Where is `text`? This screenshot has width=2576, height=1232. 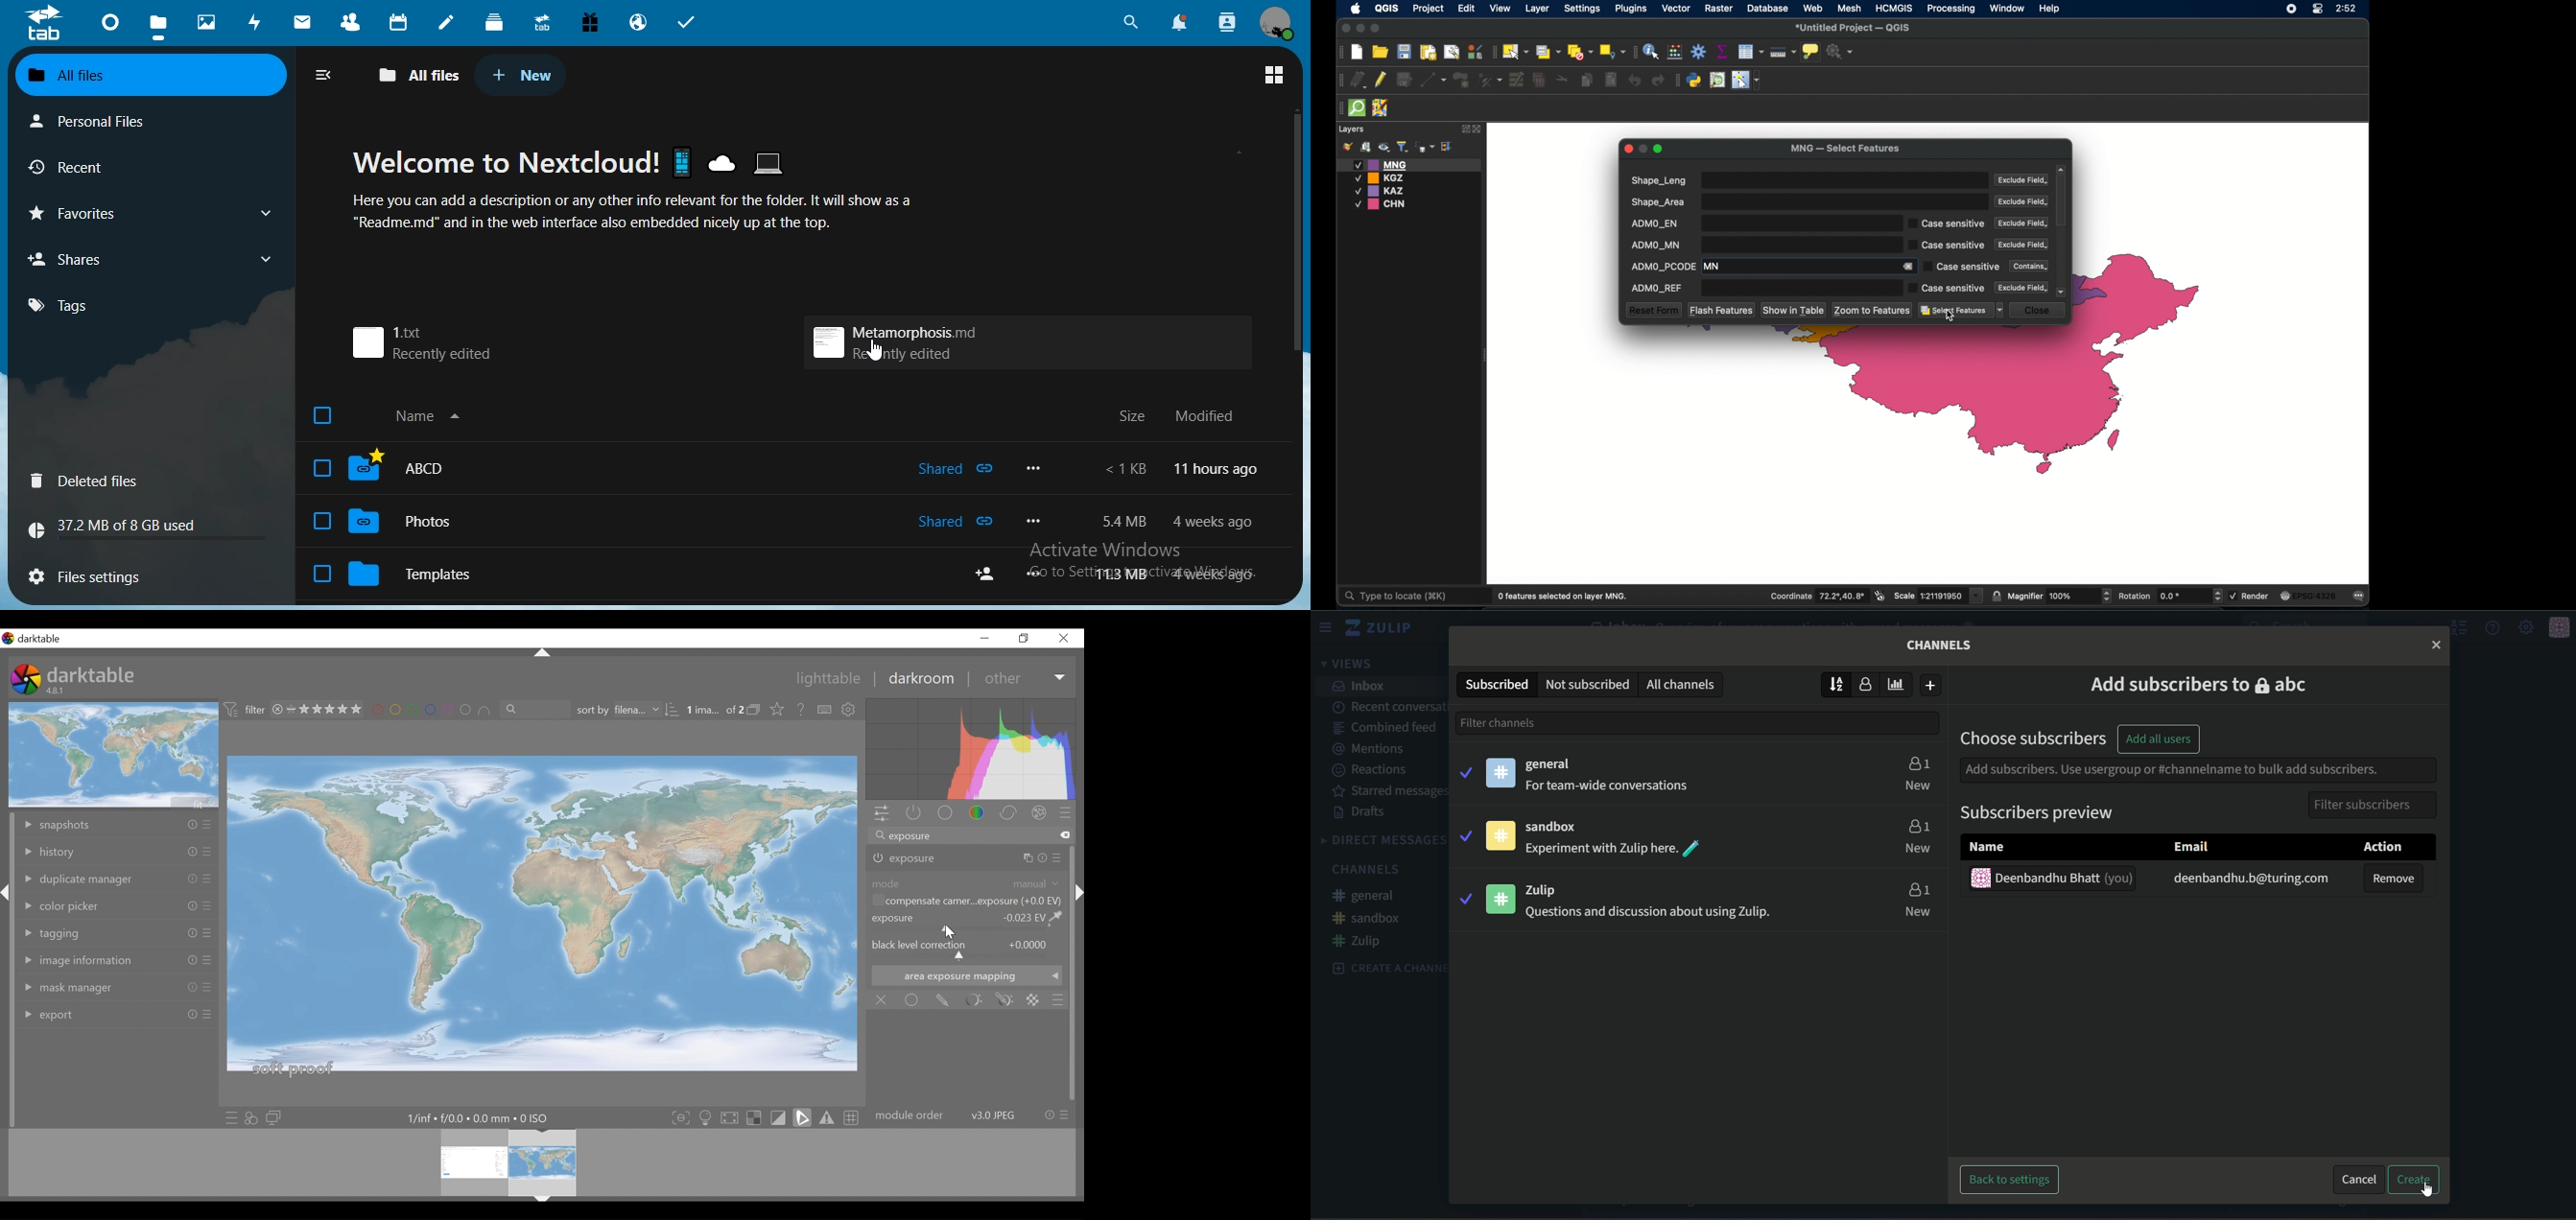
text is located at coordinates (1185, 415).